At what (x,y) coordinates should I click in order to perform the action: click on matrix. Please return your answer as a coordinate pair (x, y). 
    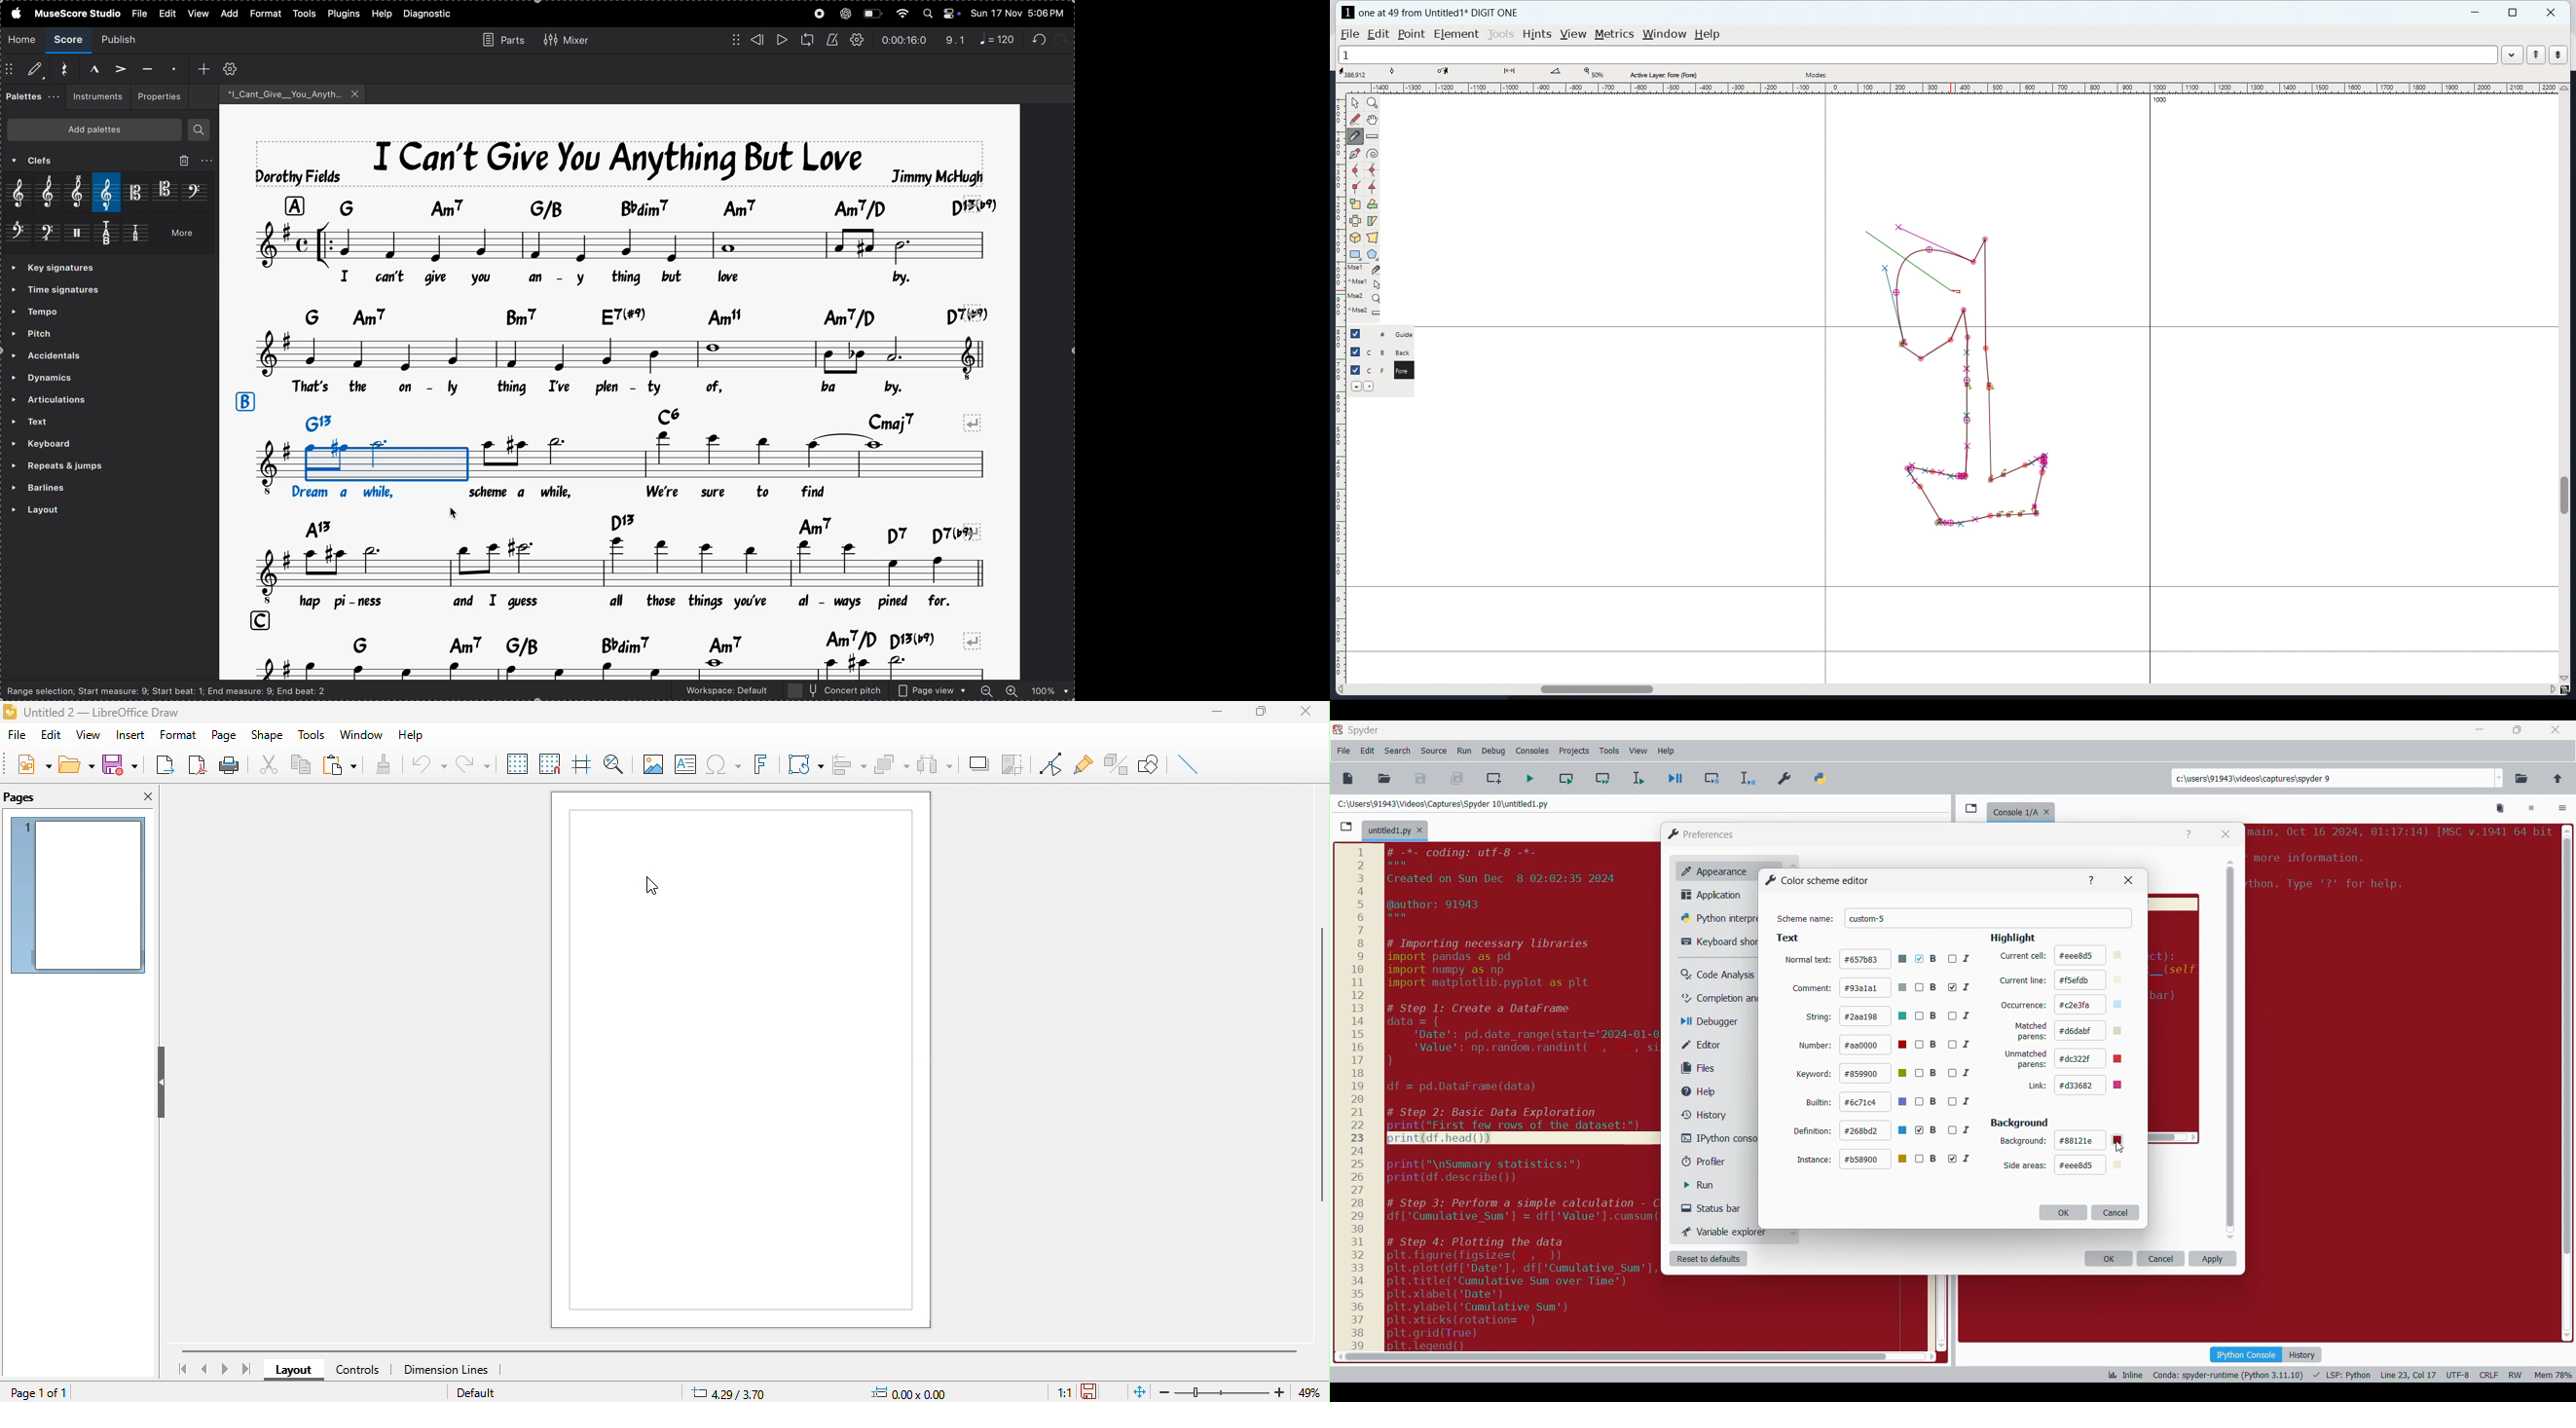
    Looking at the image, I should click on (732, 39).